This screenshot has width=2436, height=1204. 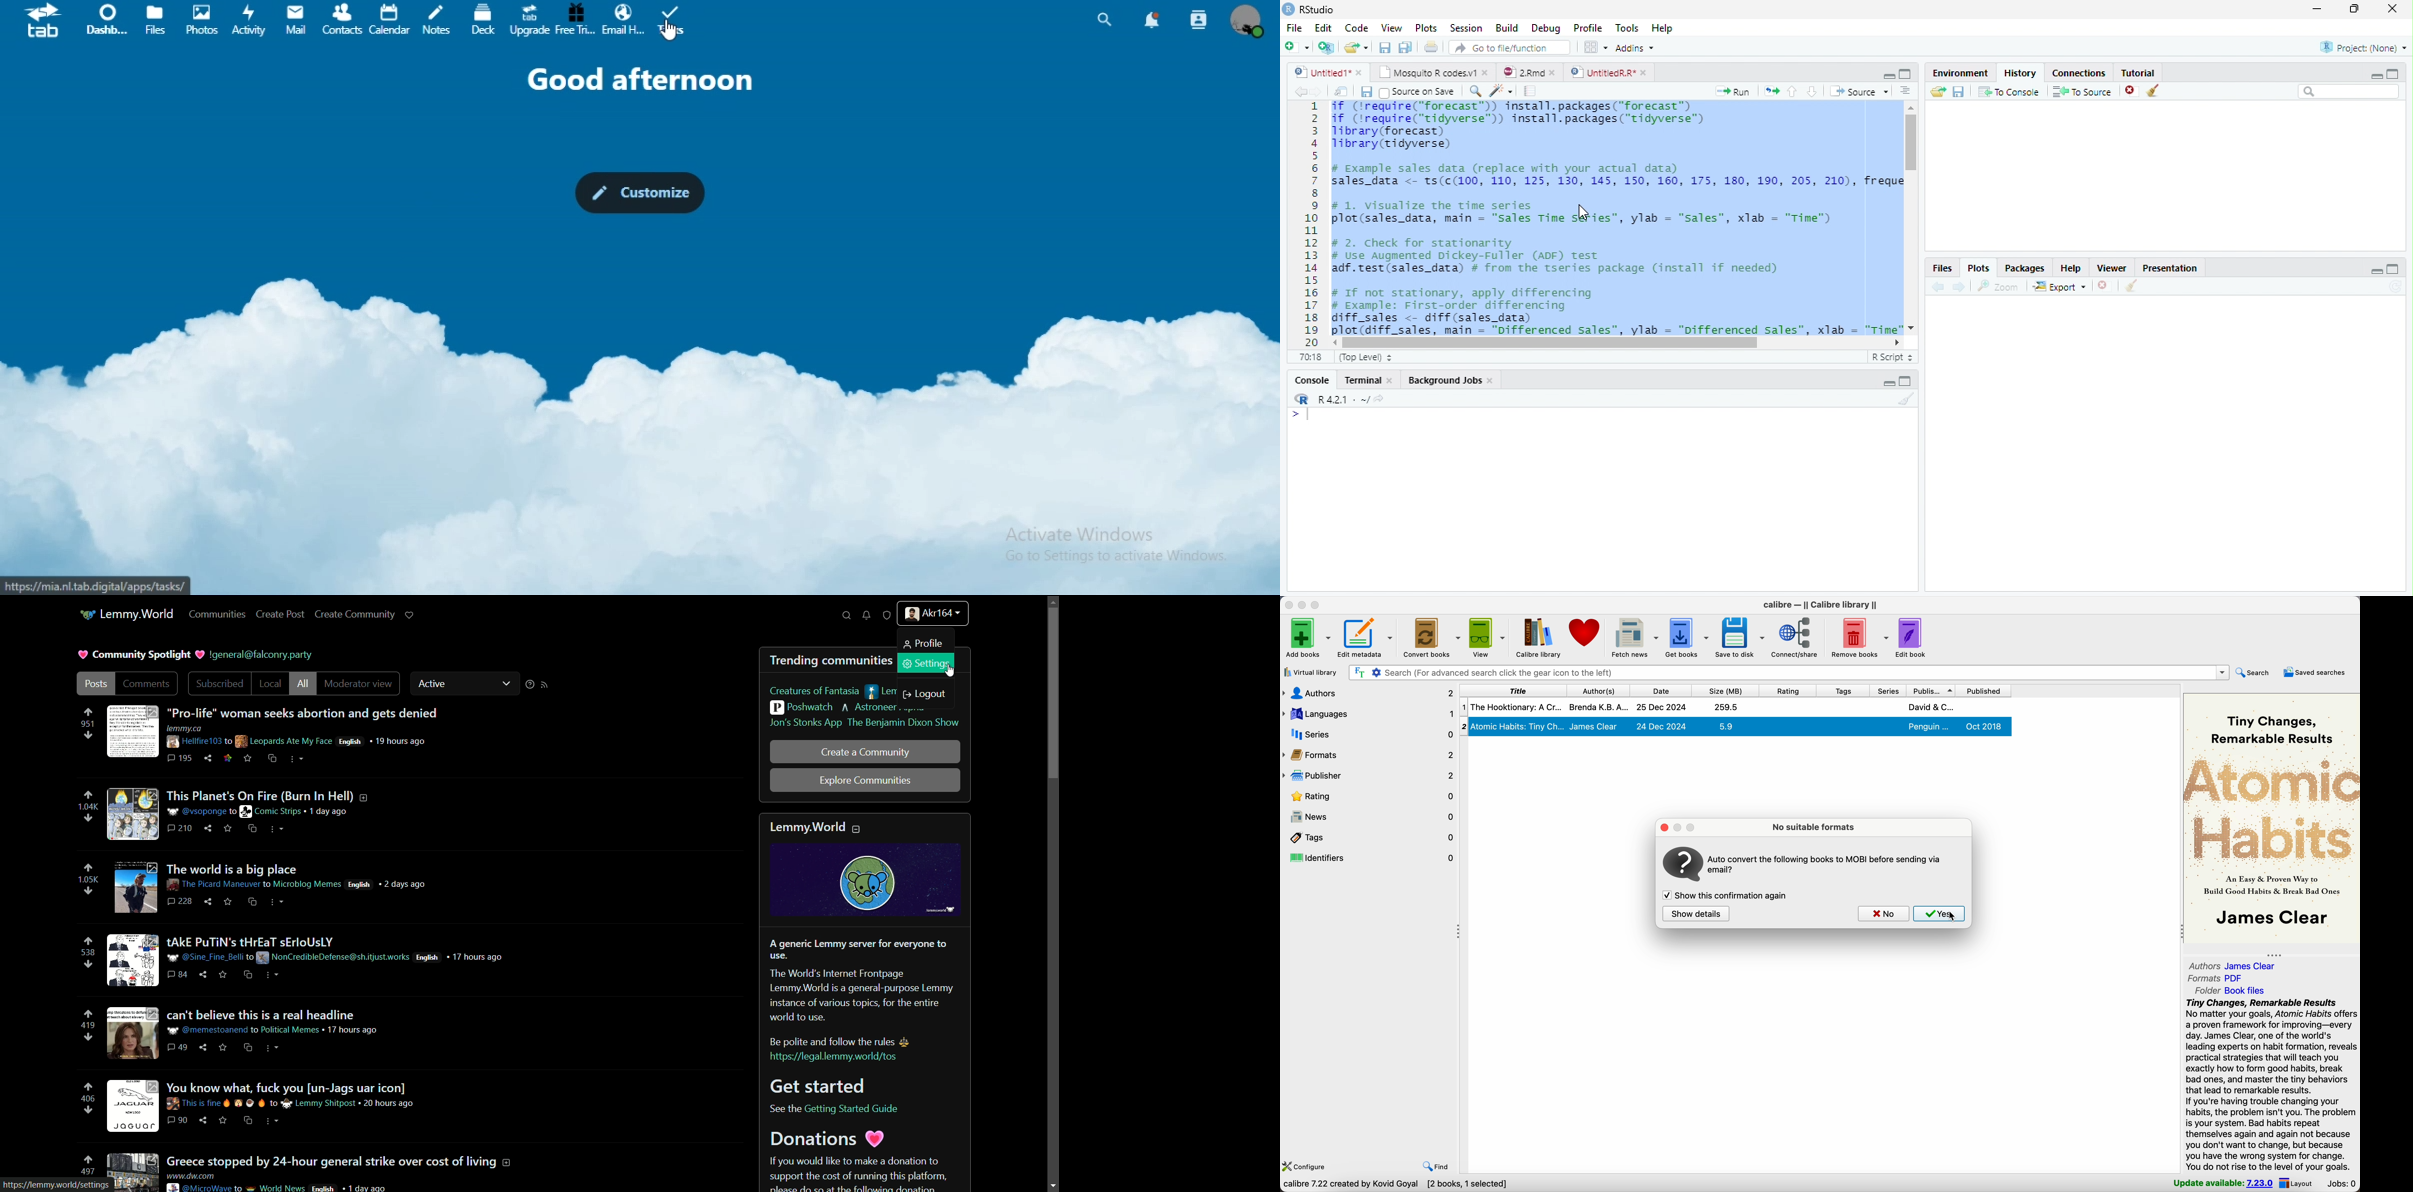 What do you see at coordinates (1961, 287) in the screenshot?
I see `Next` at bounding box center [1961, 287].